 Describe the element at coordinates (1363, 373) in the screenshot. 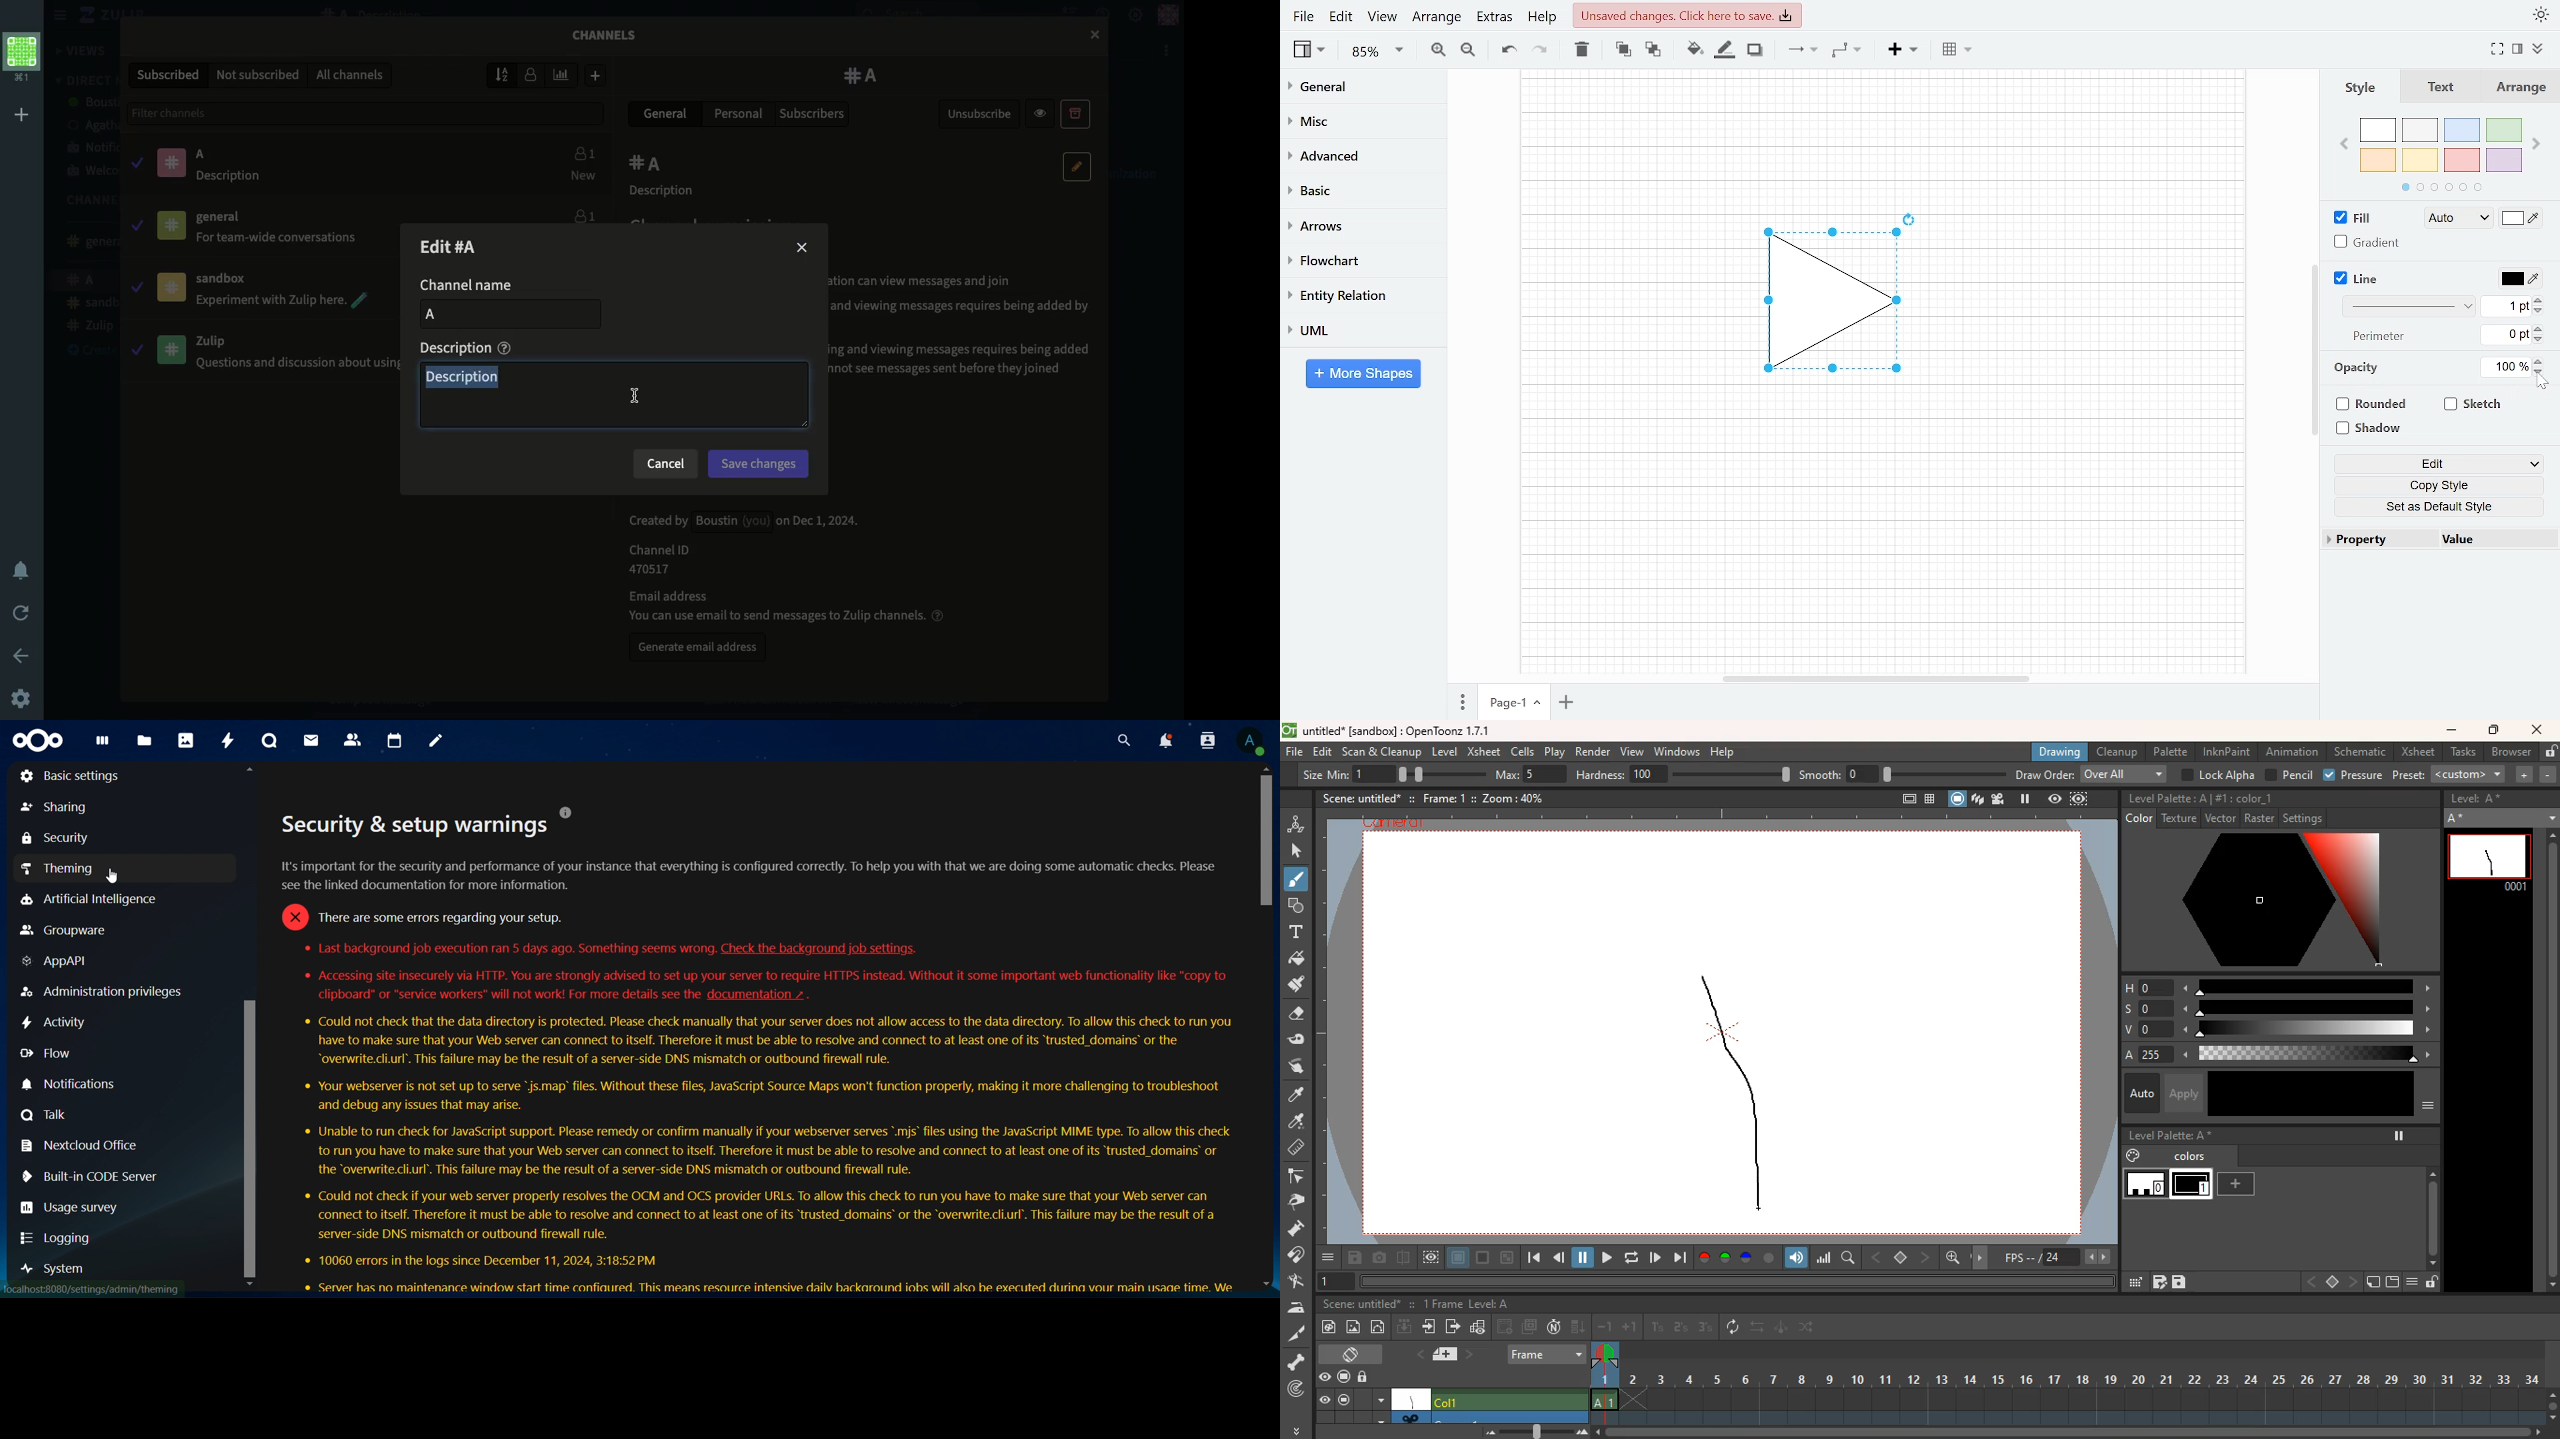

I see `More shapes` at that location.